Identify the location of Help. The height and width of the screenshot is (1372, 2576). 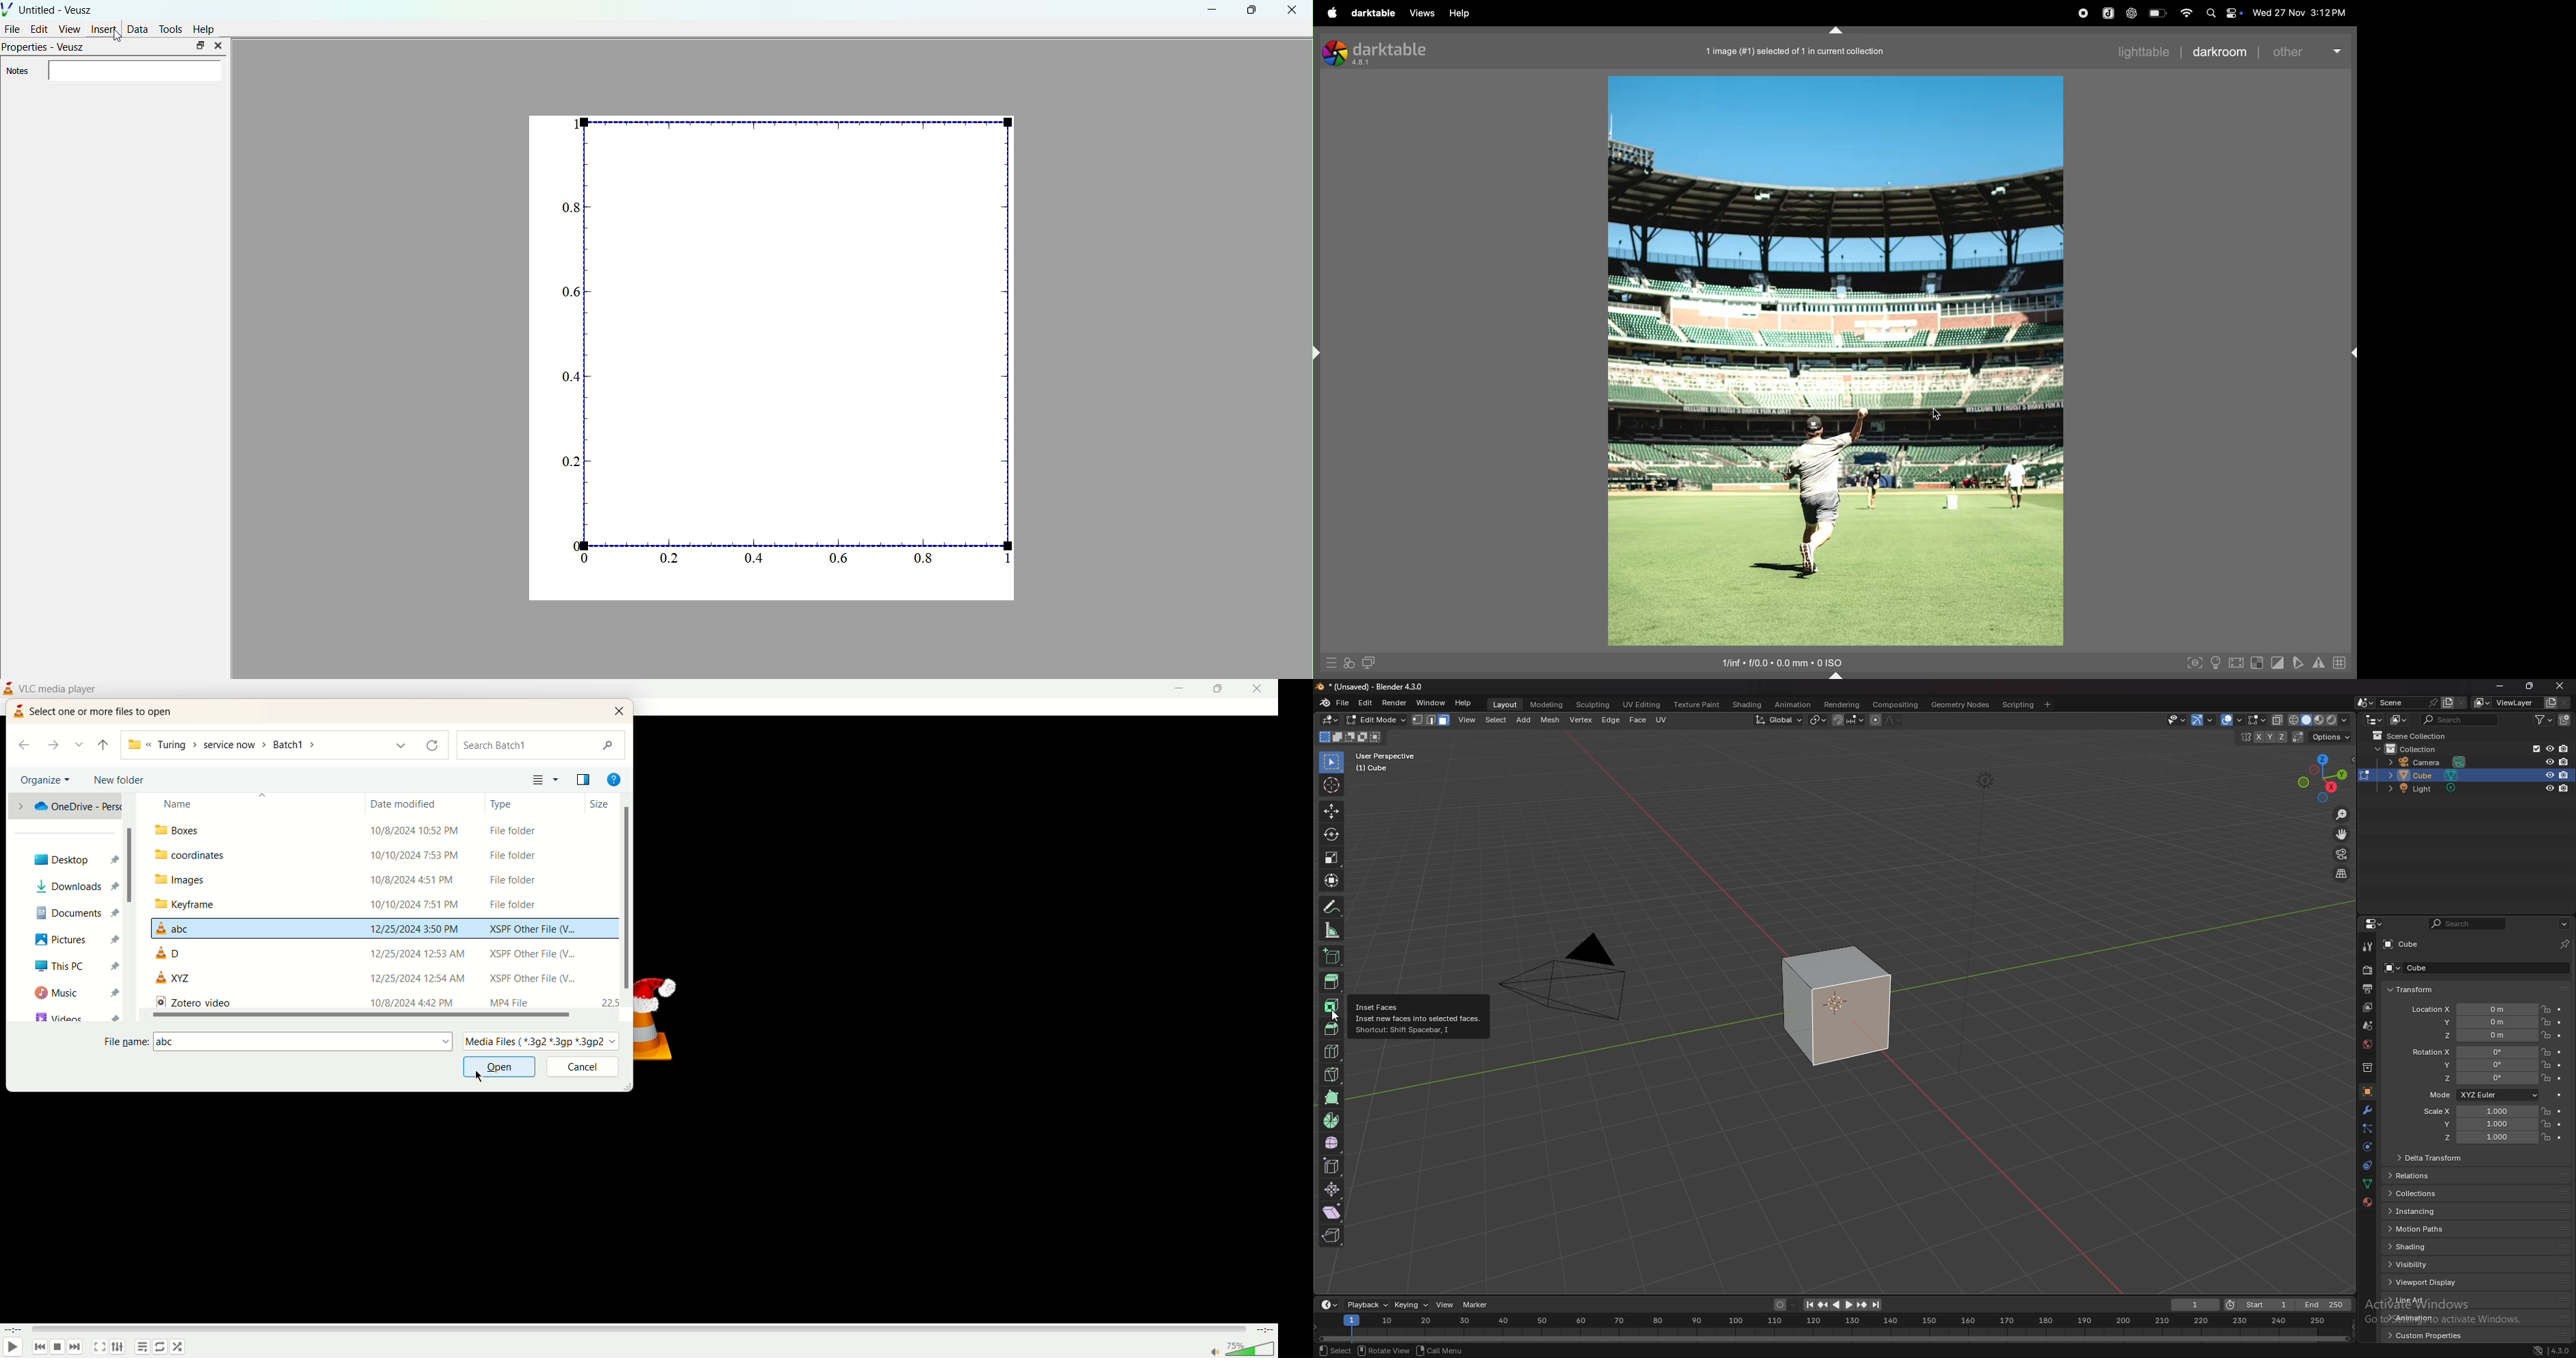
(205, 29).